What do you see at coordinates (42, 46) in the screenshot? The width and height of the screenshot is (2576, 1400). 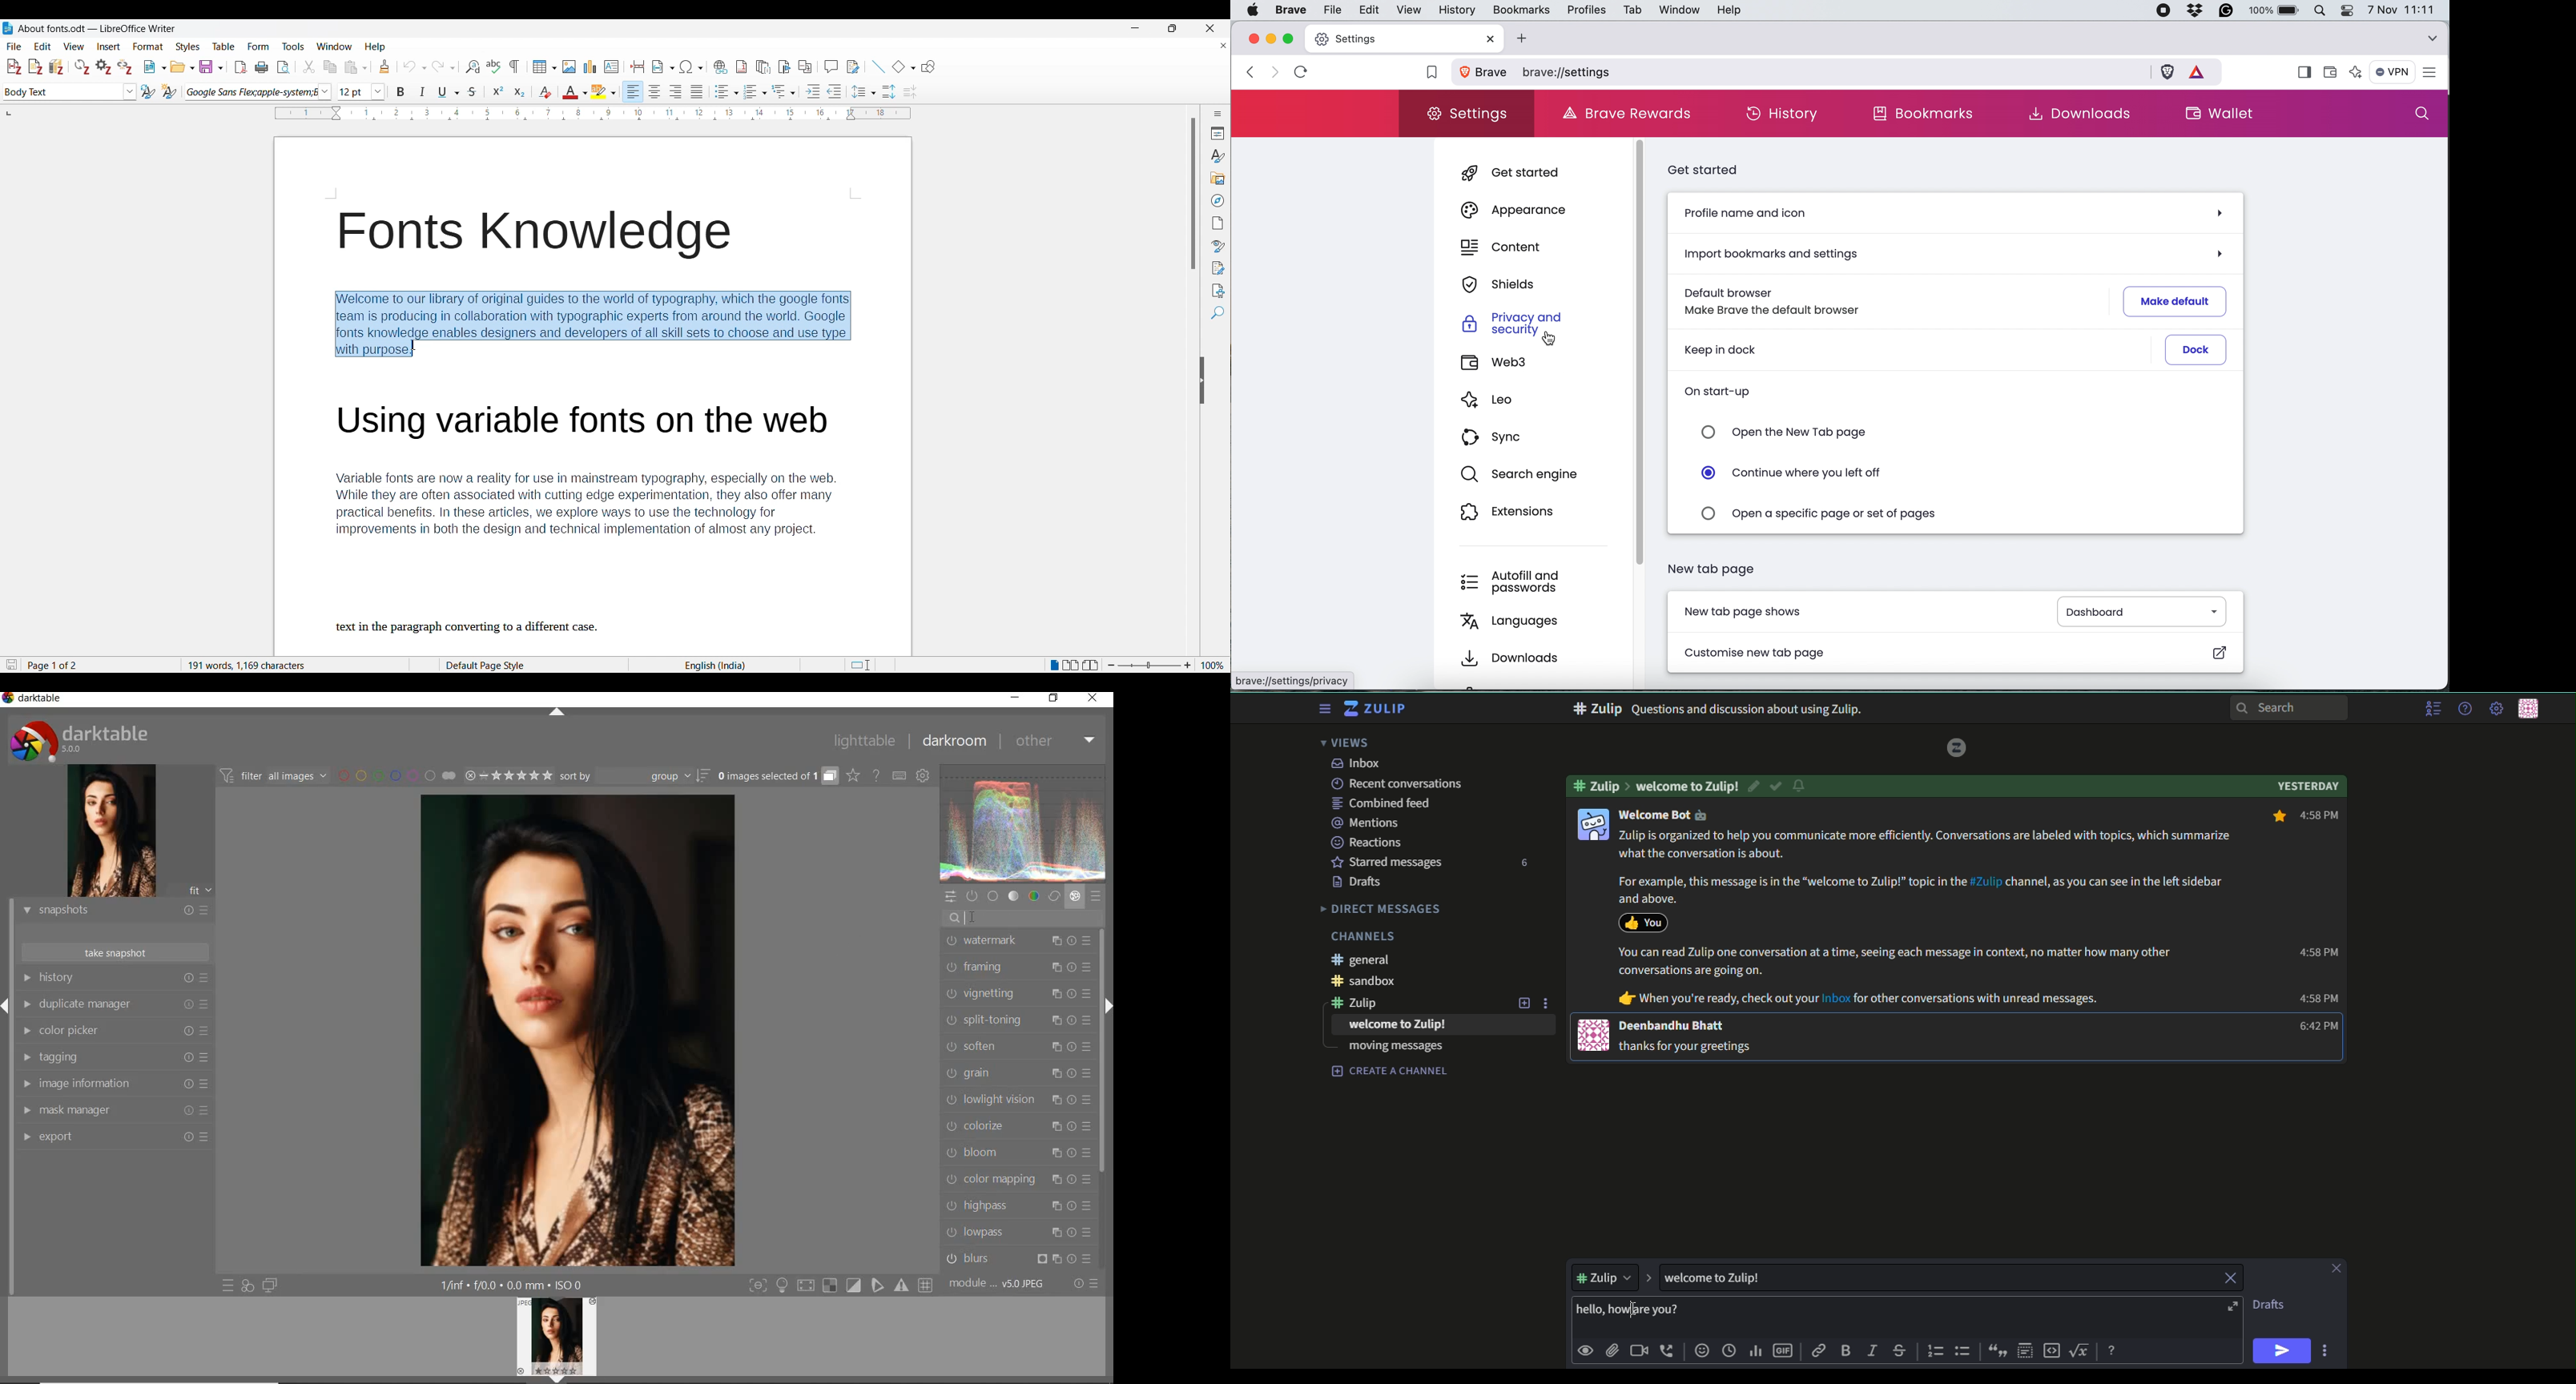 I see `Edit menu` at bounding box center [42, 46].